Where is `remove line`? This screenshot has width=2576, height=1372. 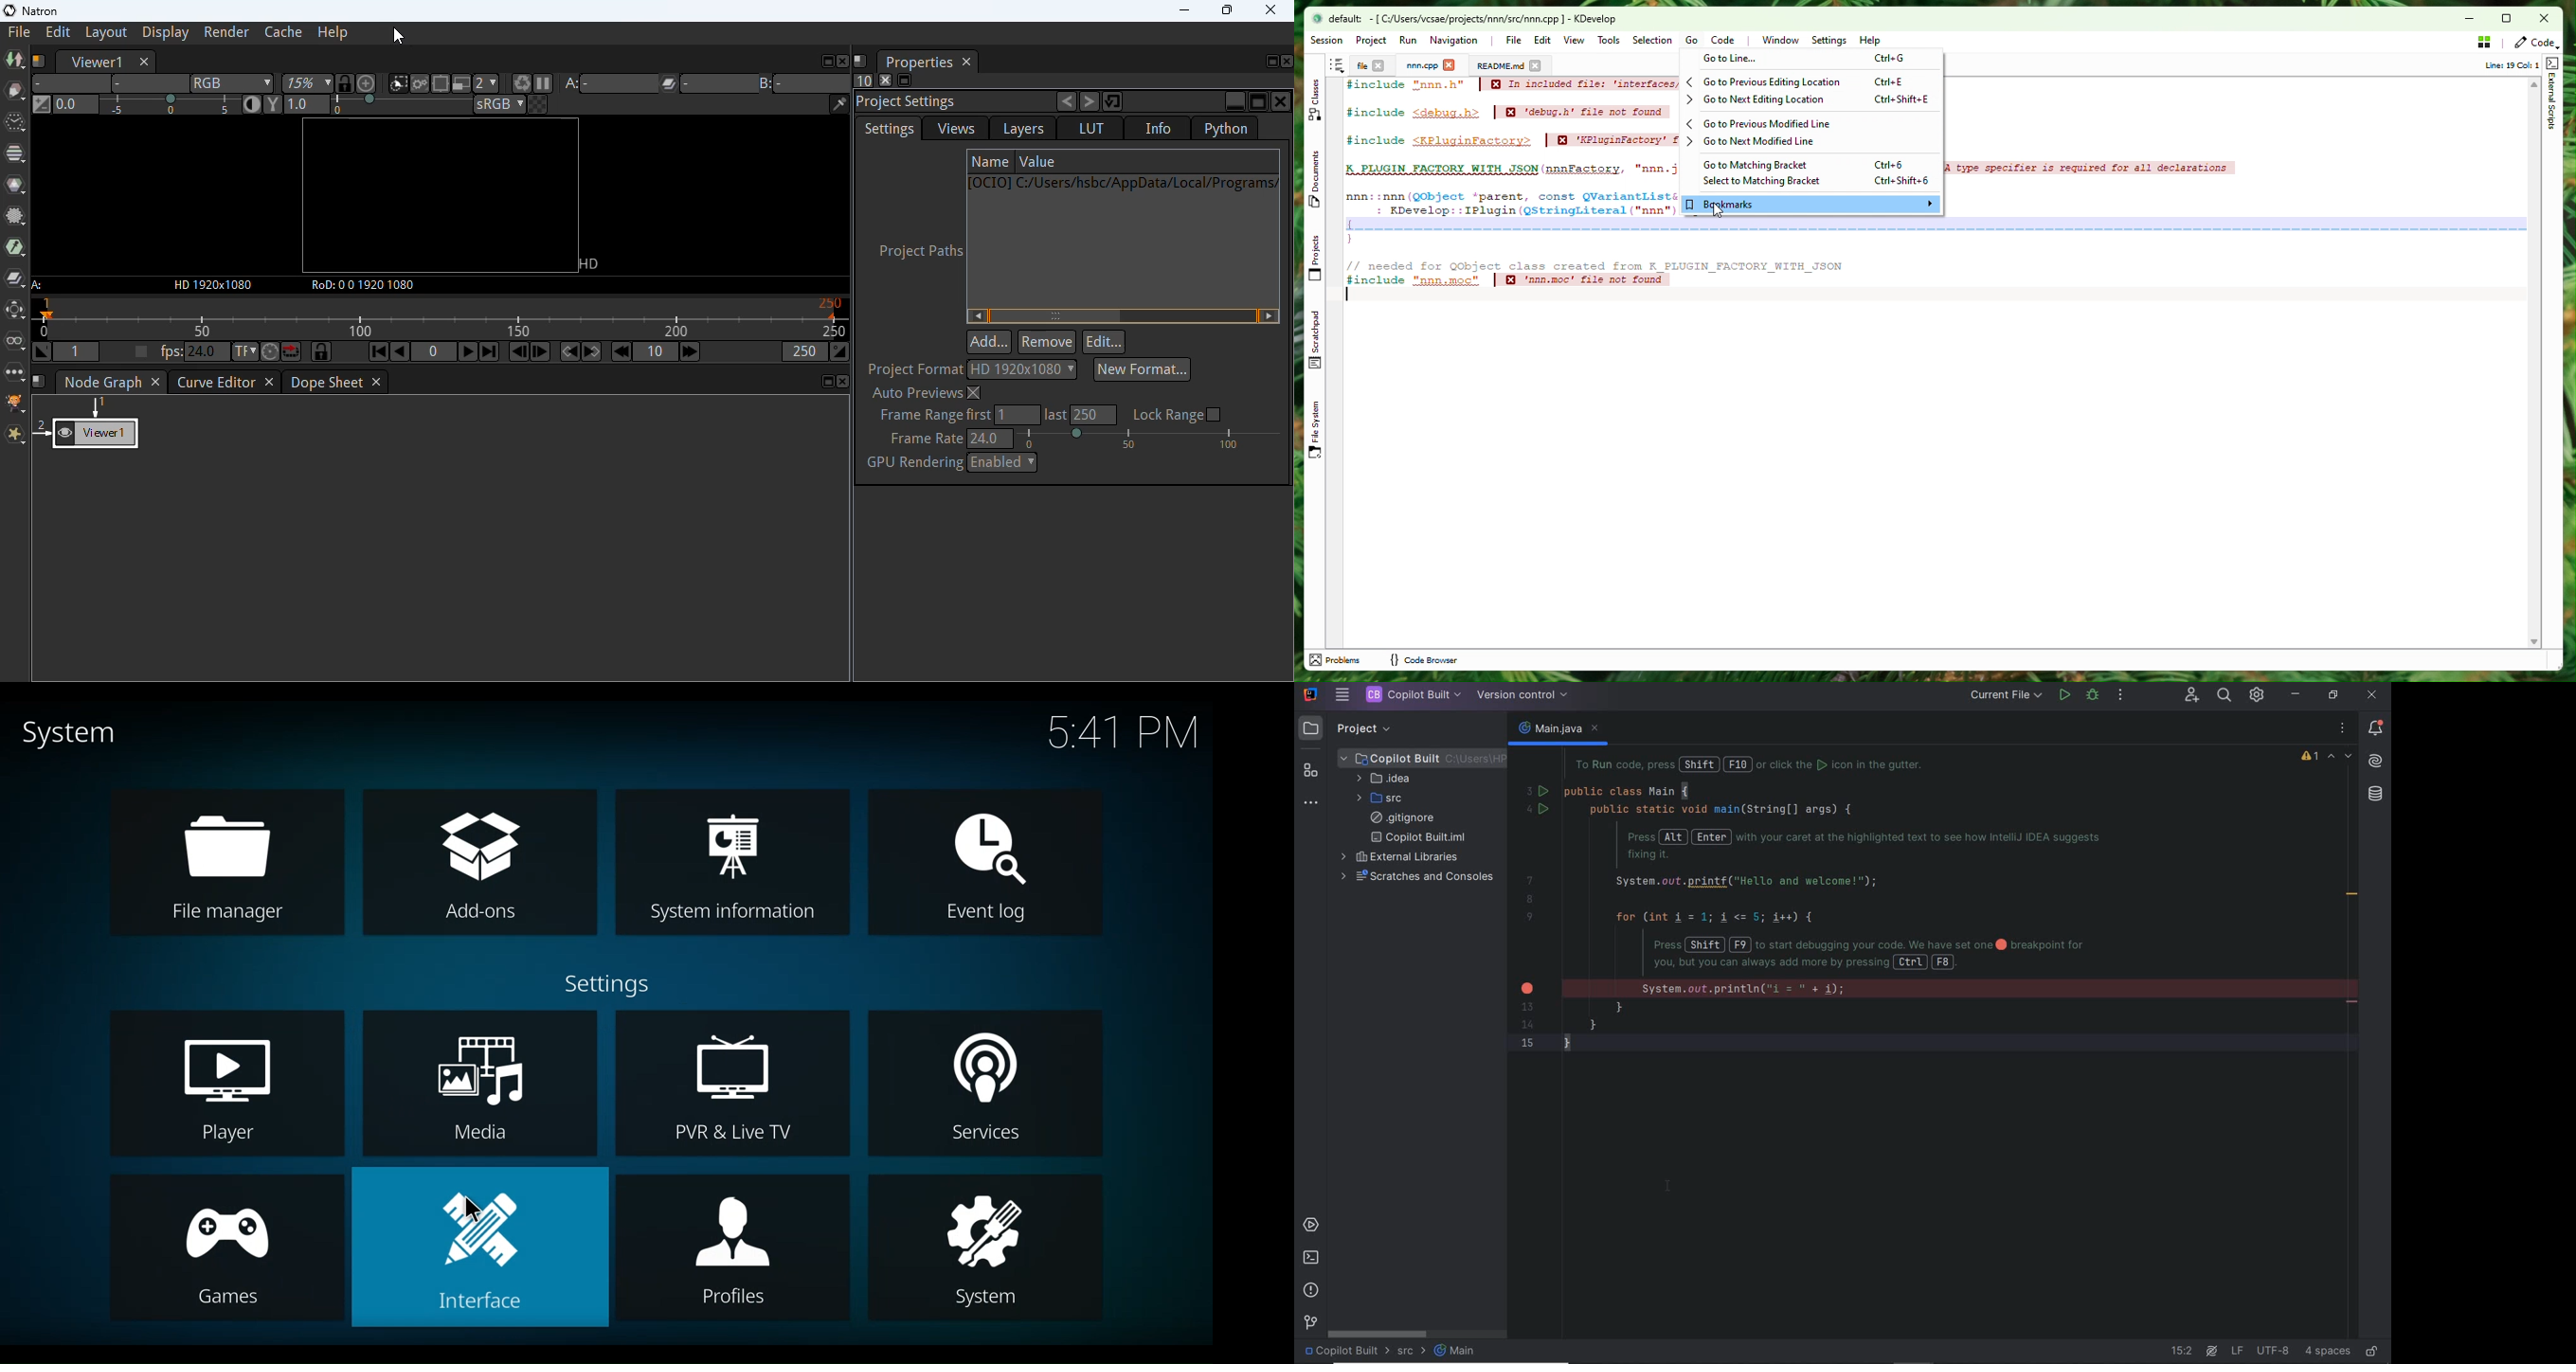 remove line is located at coordinates (2354, 1001).